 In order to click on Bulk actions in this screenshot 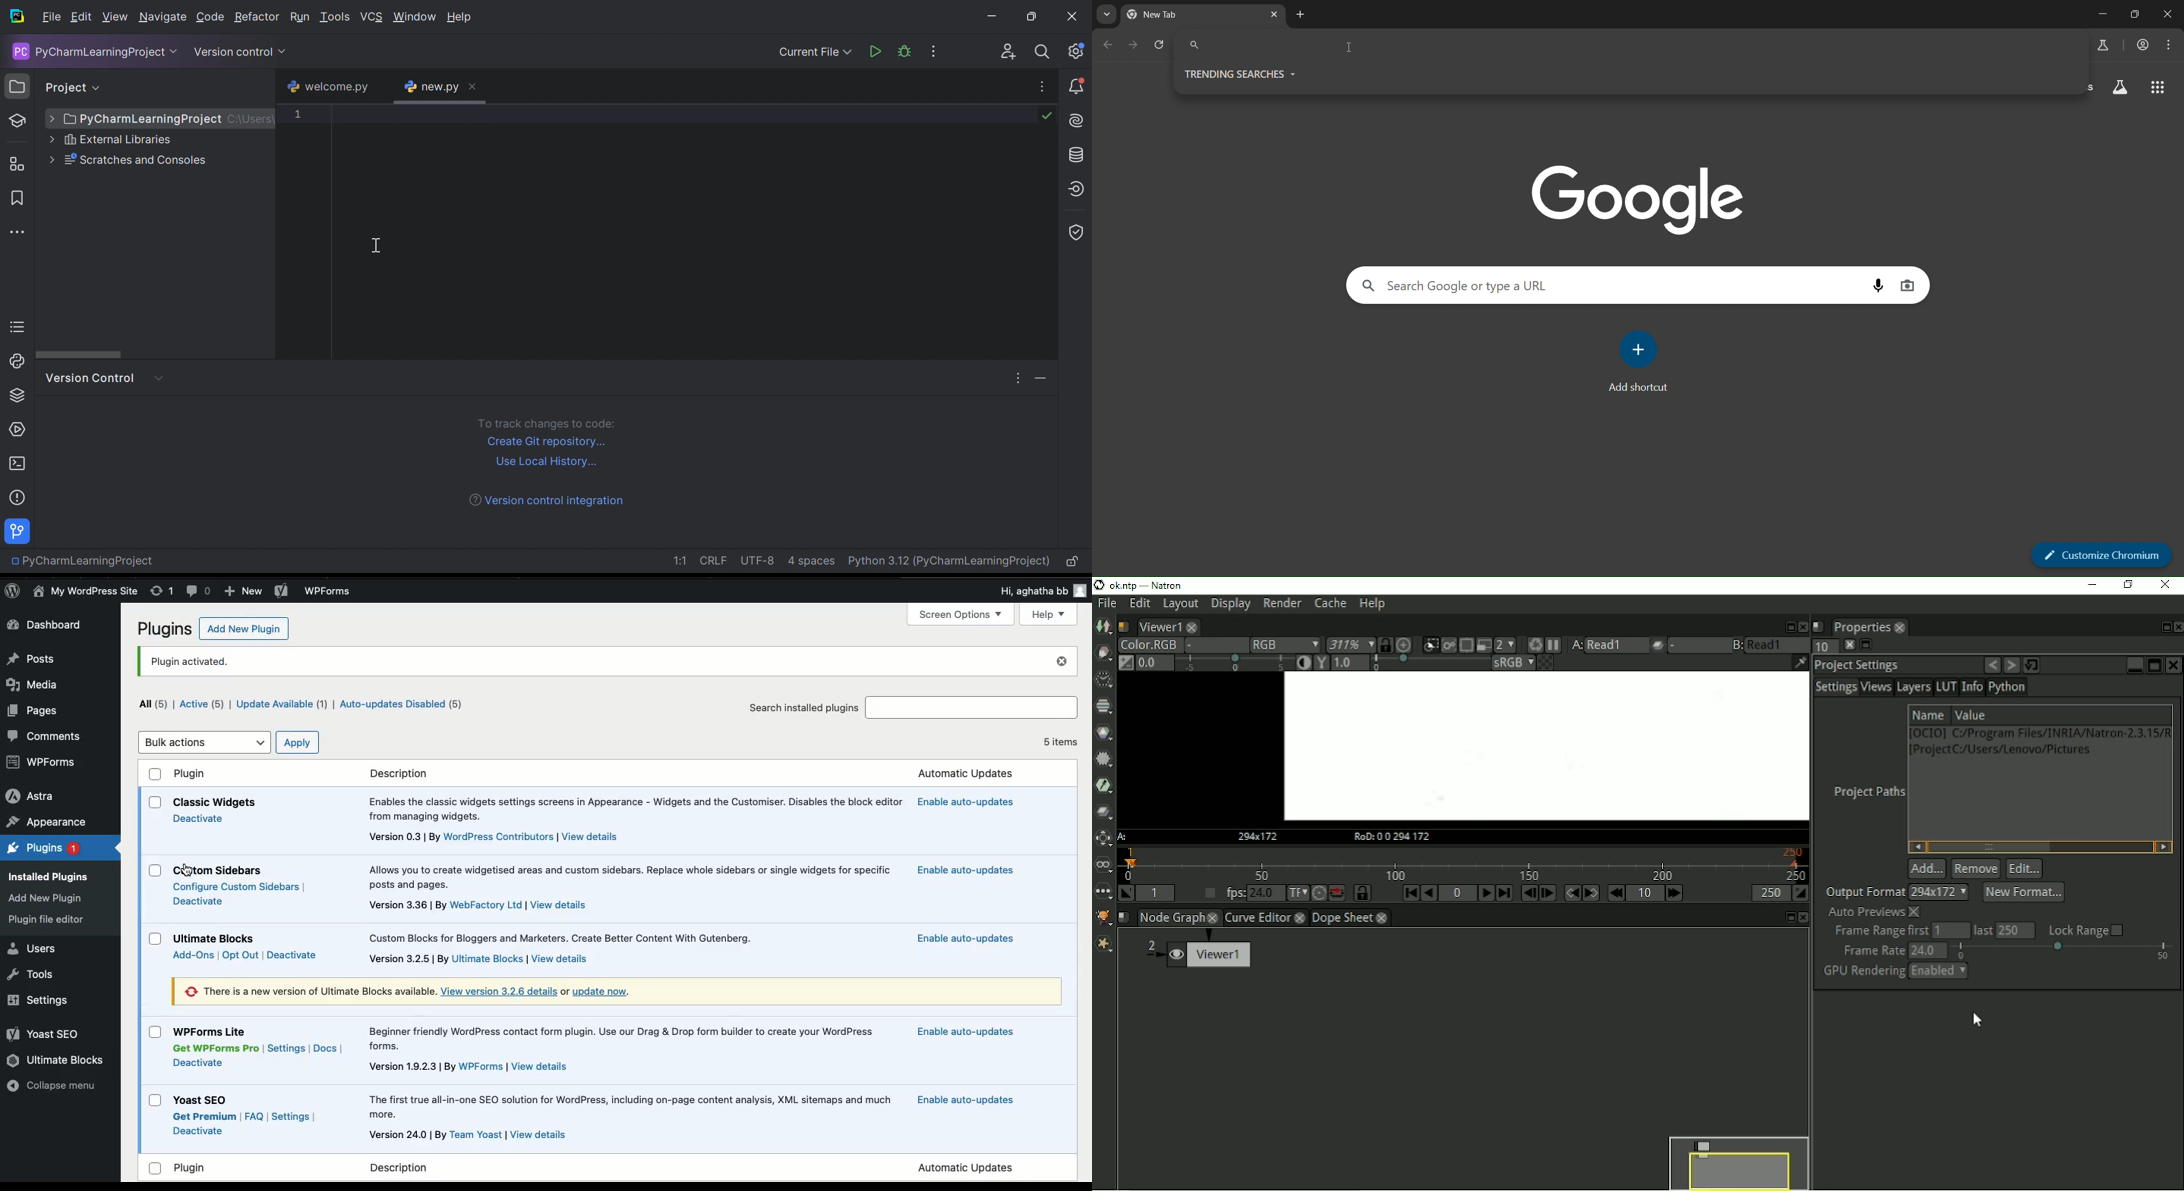, I will do `click(205, 743)`.